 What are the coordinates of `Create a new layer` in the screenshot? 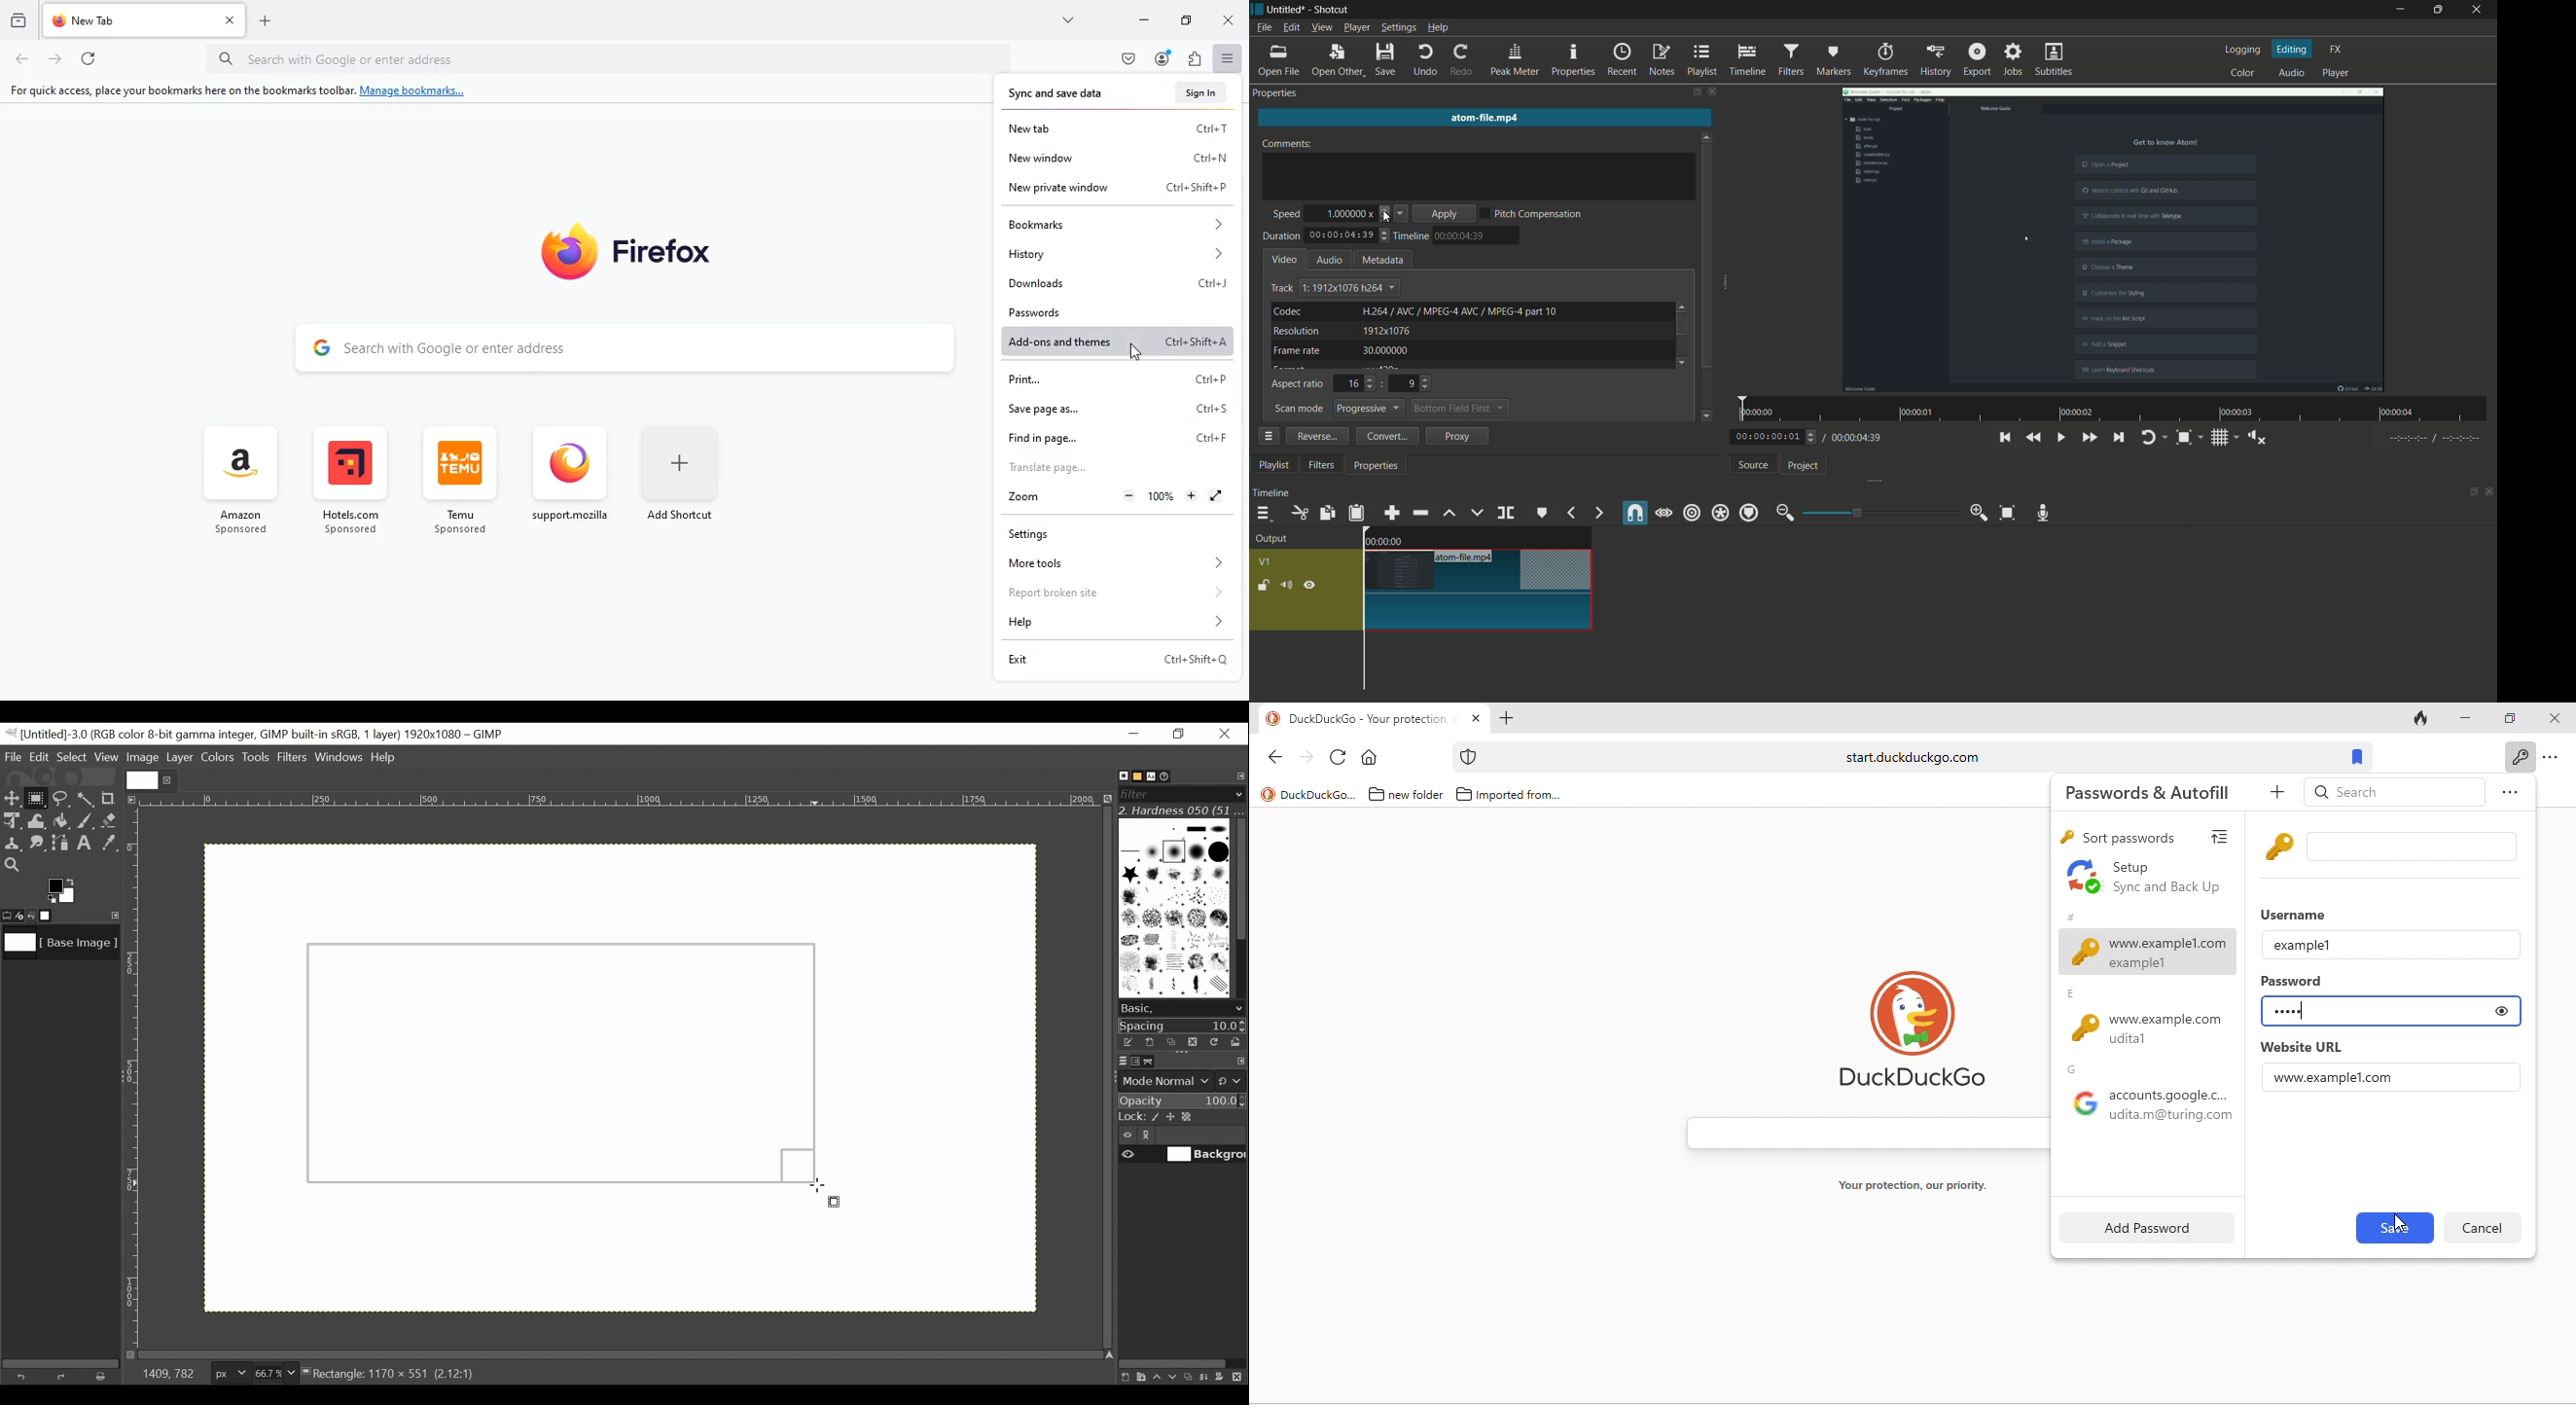 It's located at (1141, 1377).